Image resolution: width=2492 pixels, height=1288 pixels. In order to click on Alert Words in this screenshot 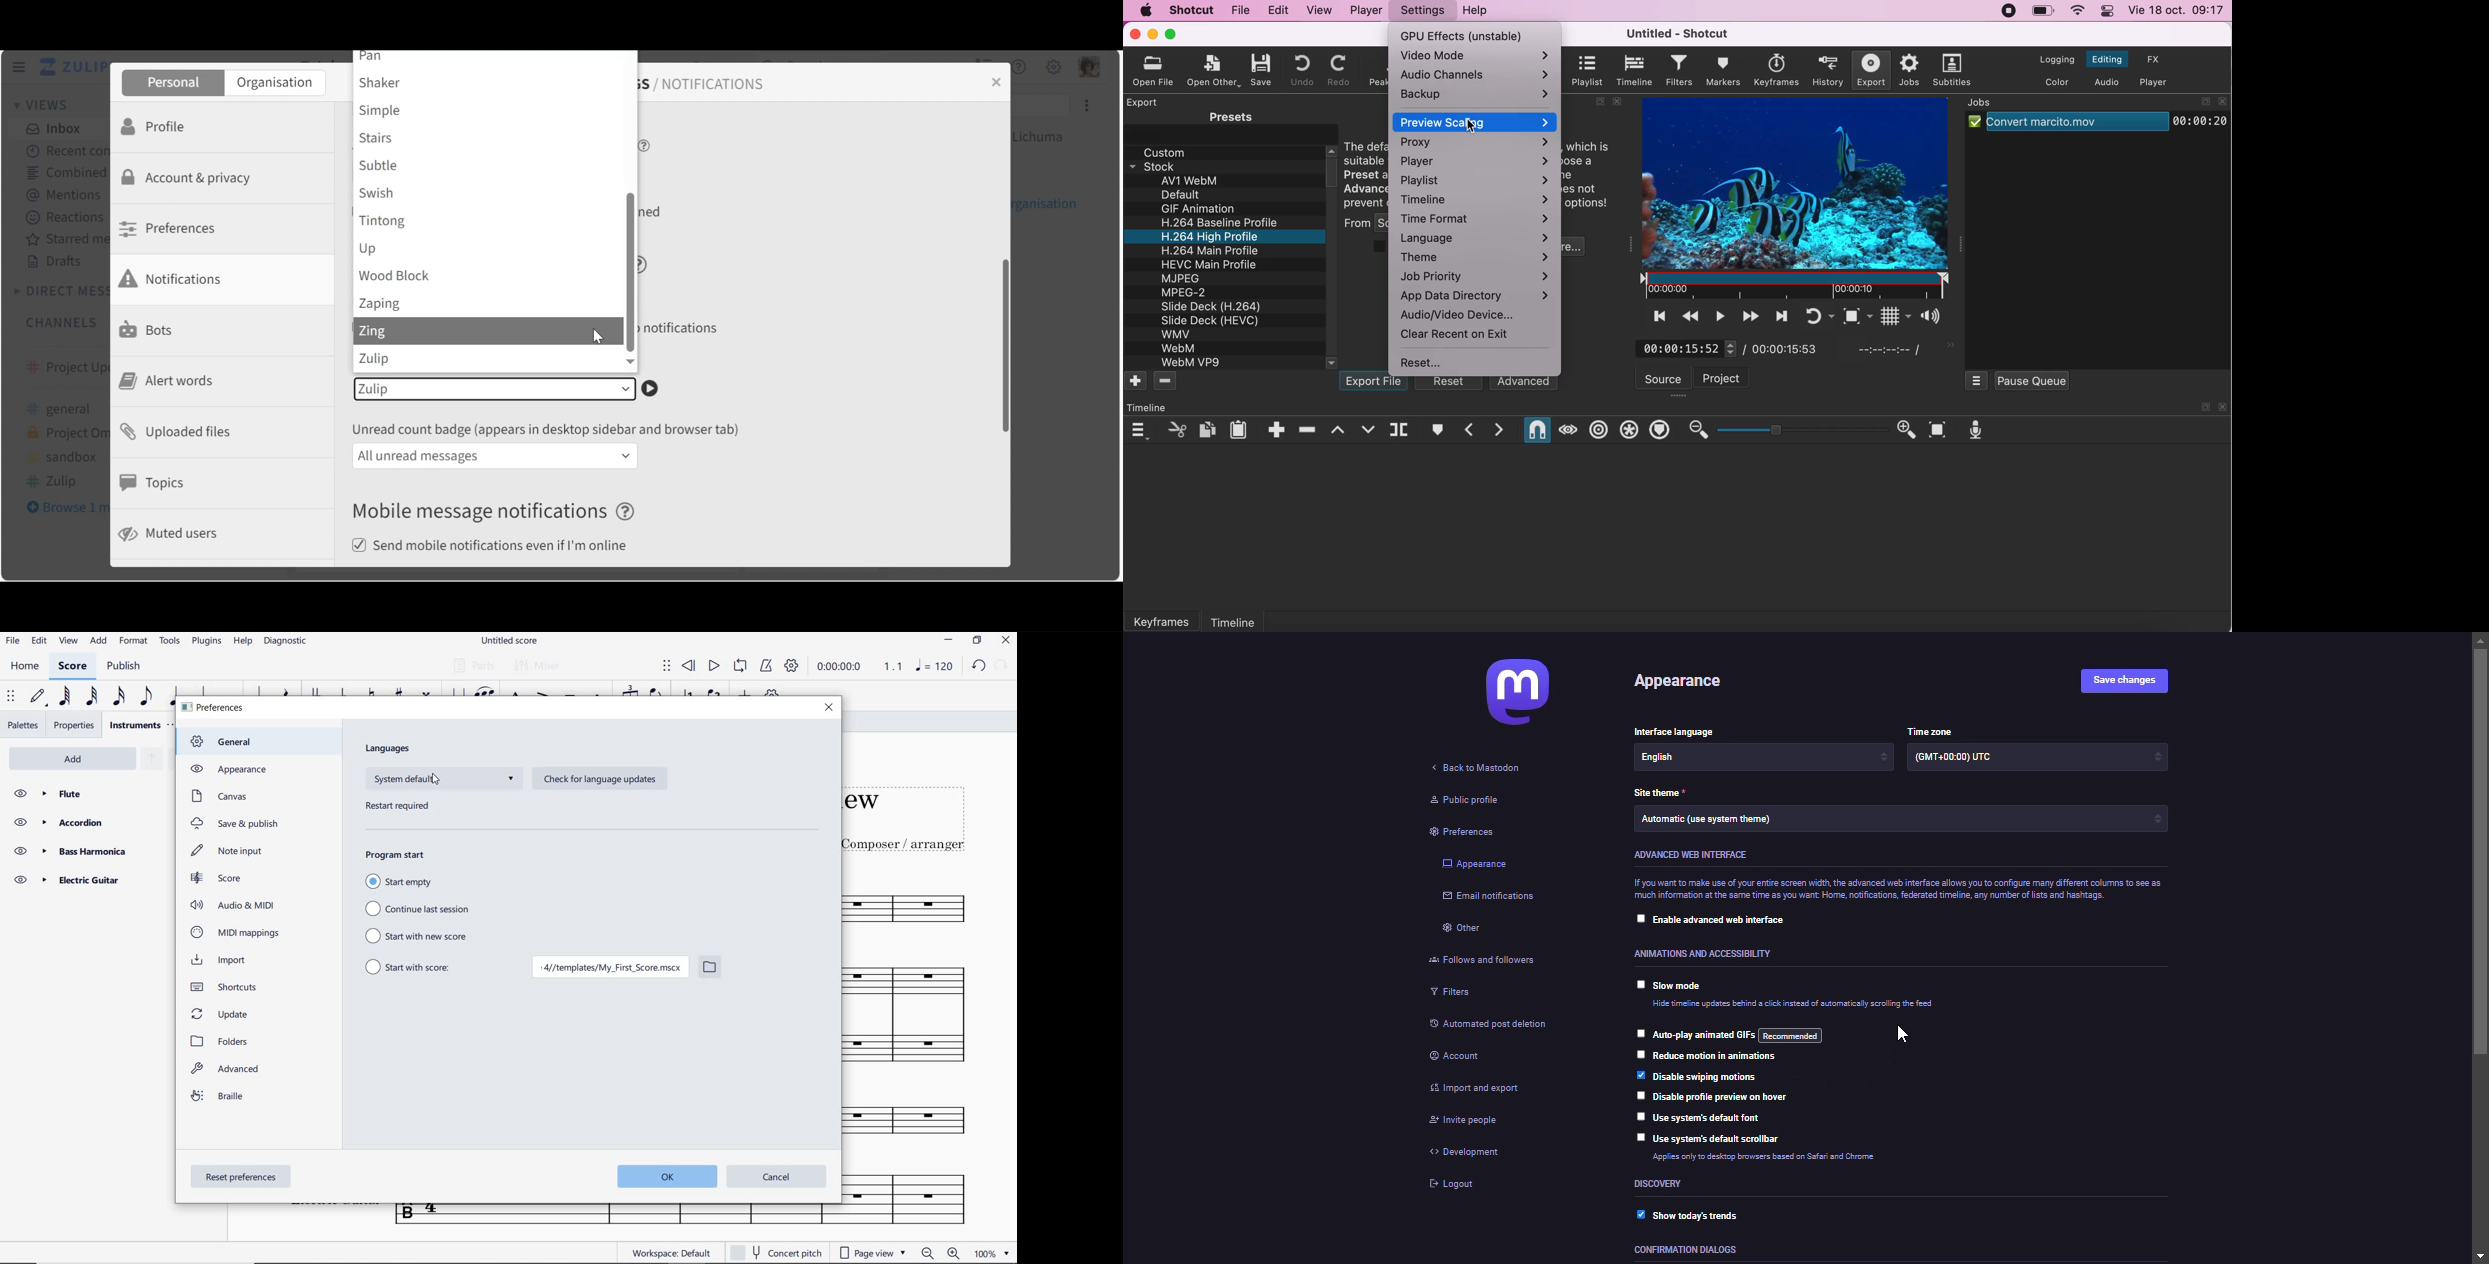, I will do `click(171, 381)`.